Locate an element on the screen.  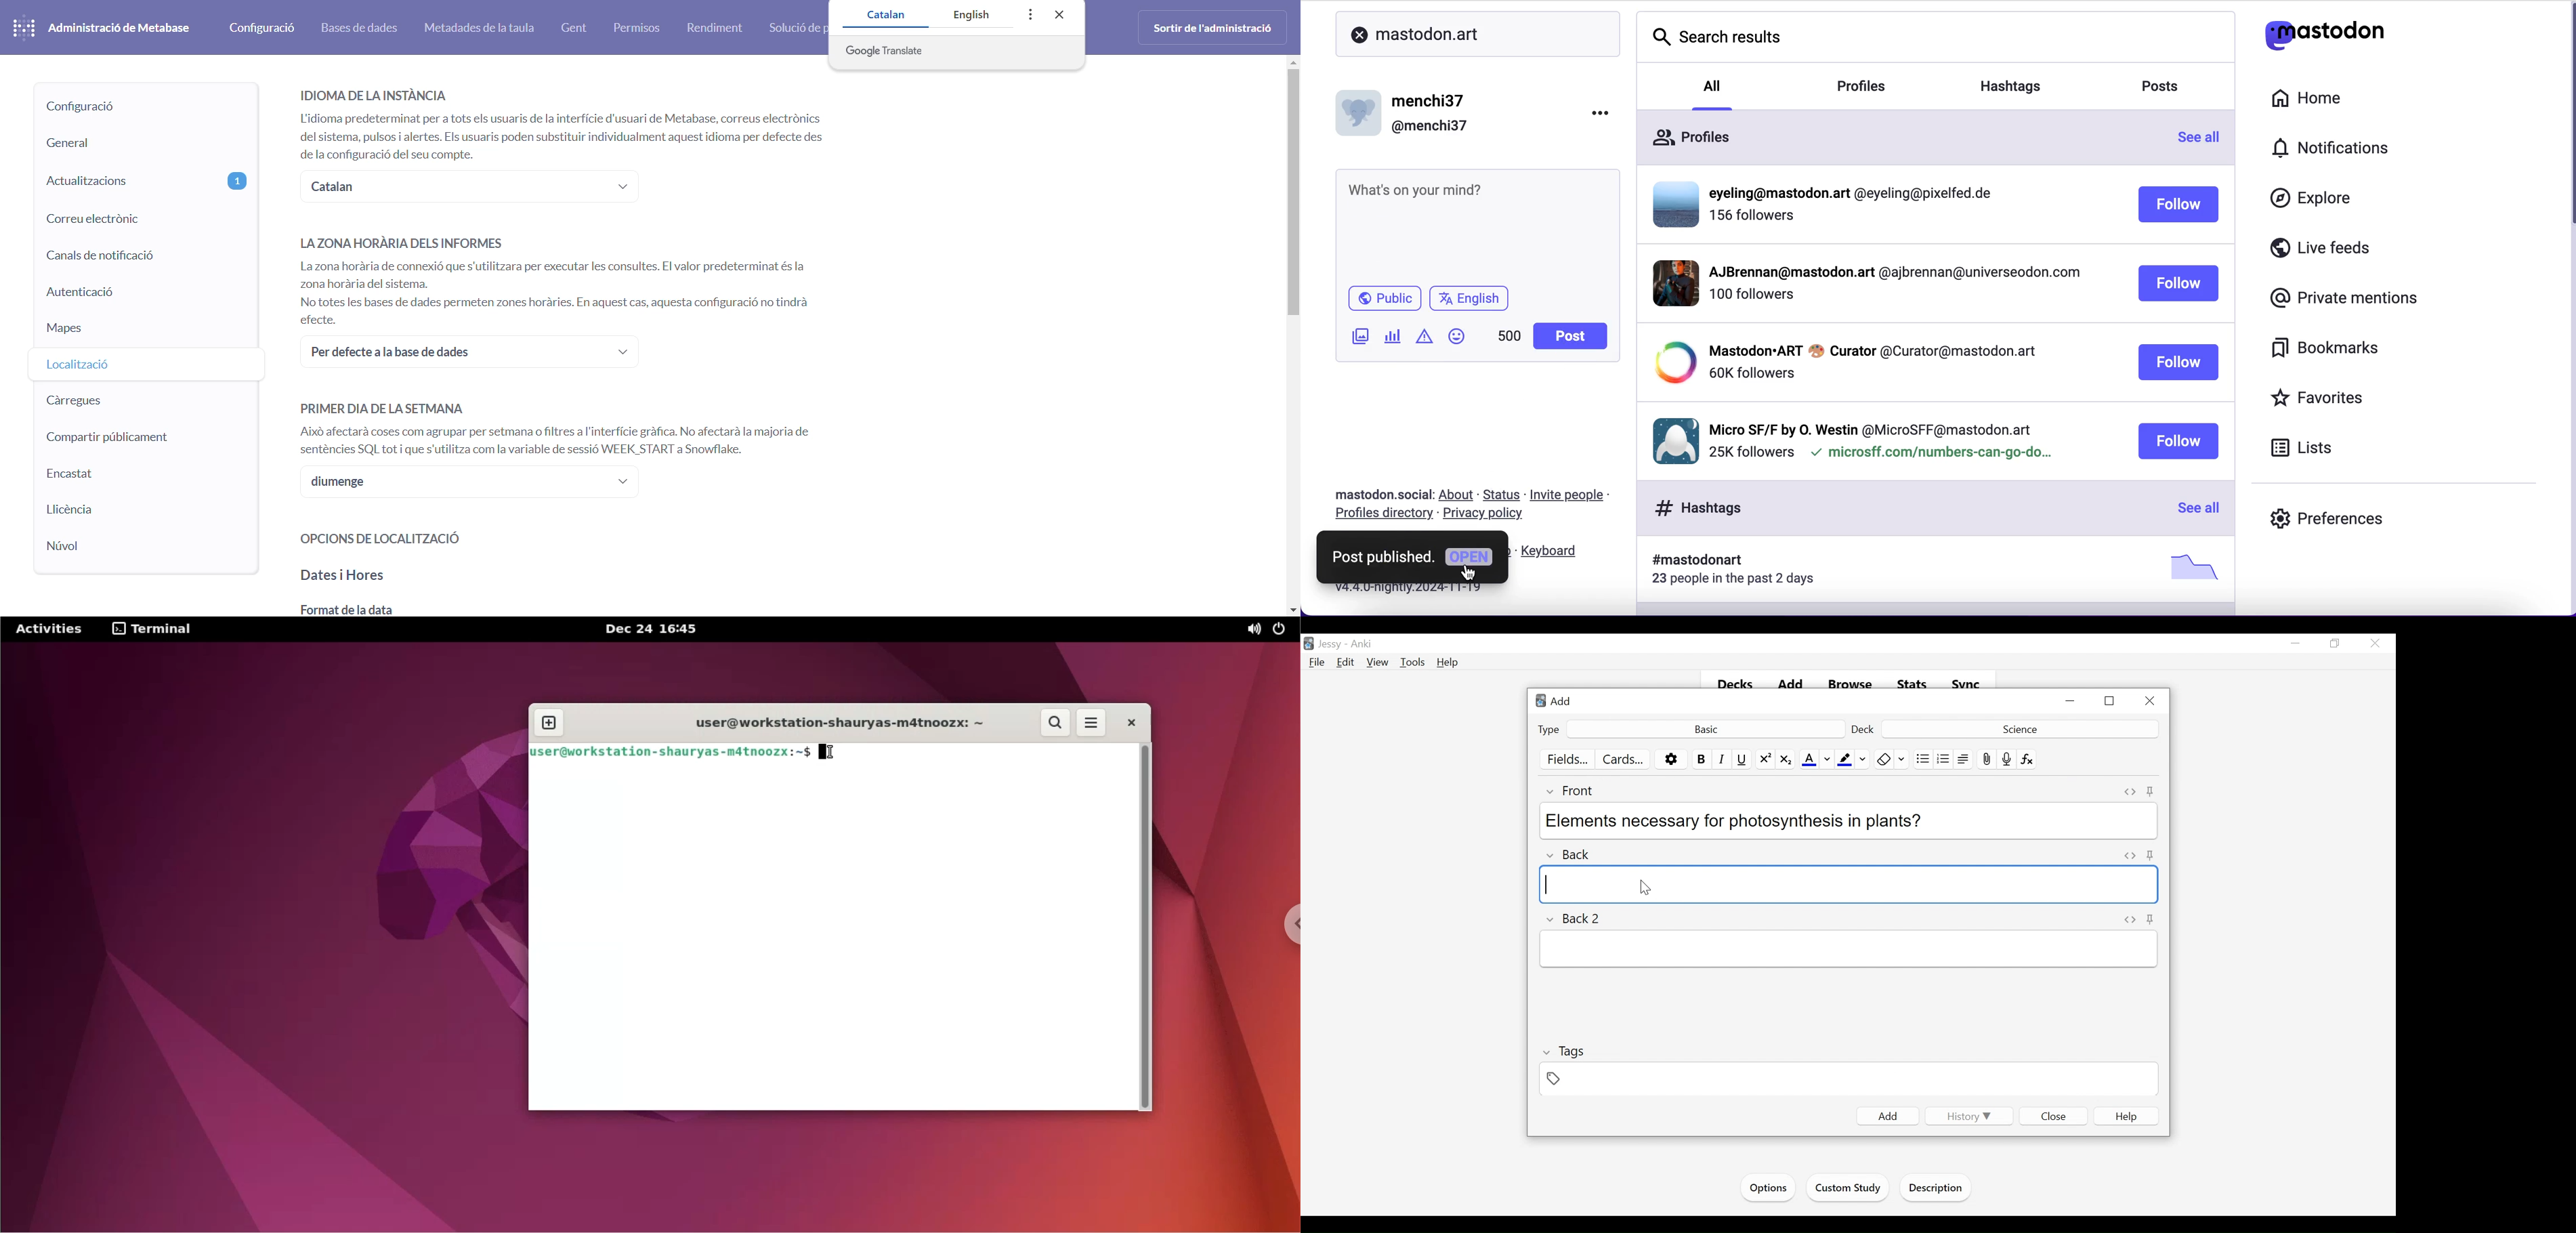
Underline is located at coordinates (1743, 759).